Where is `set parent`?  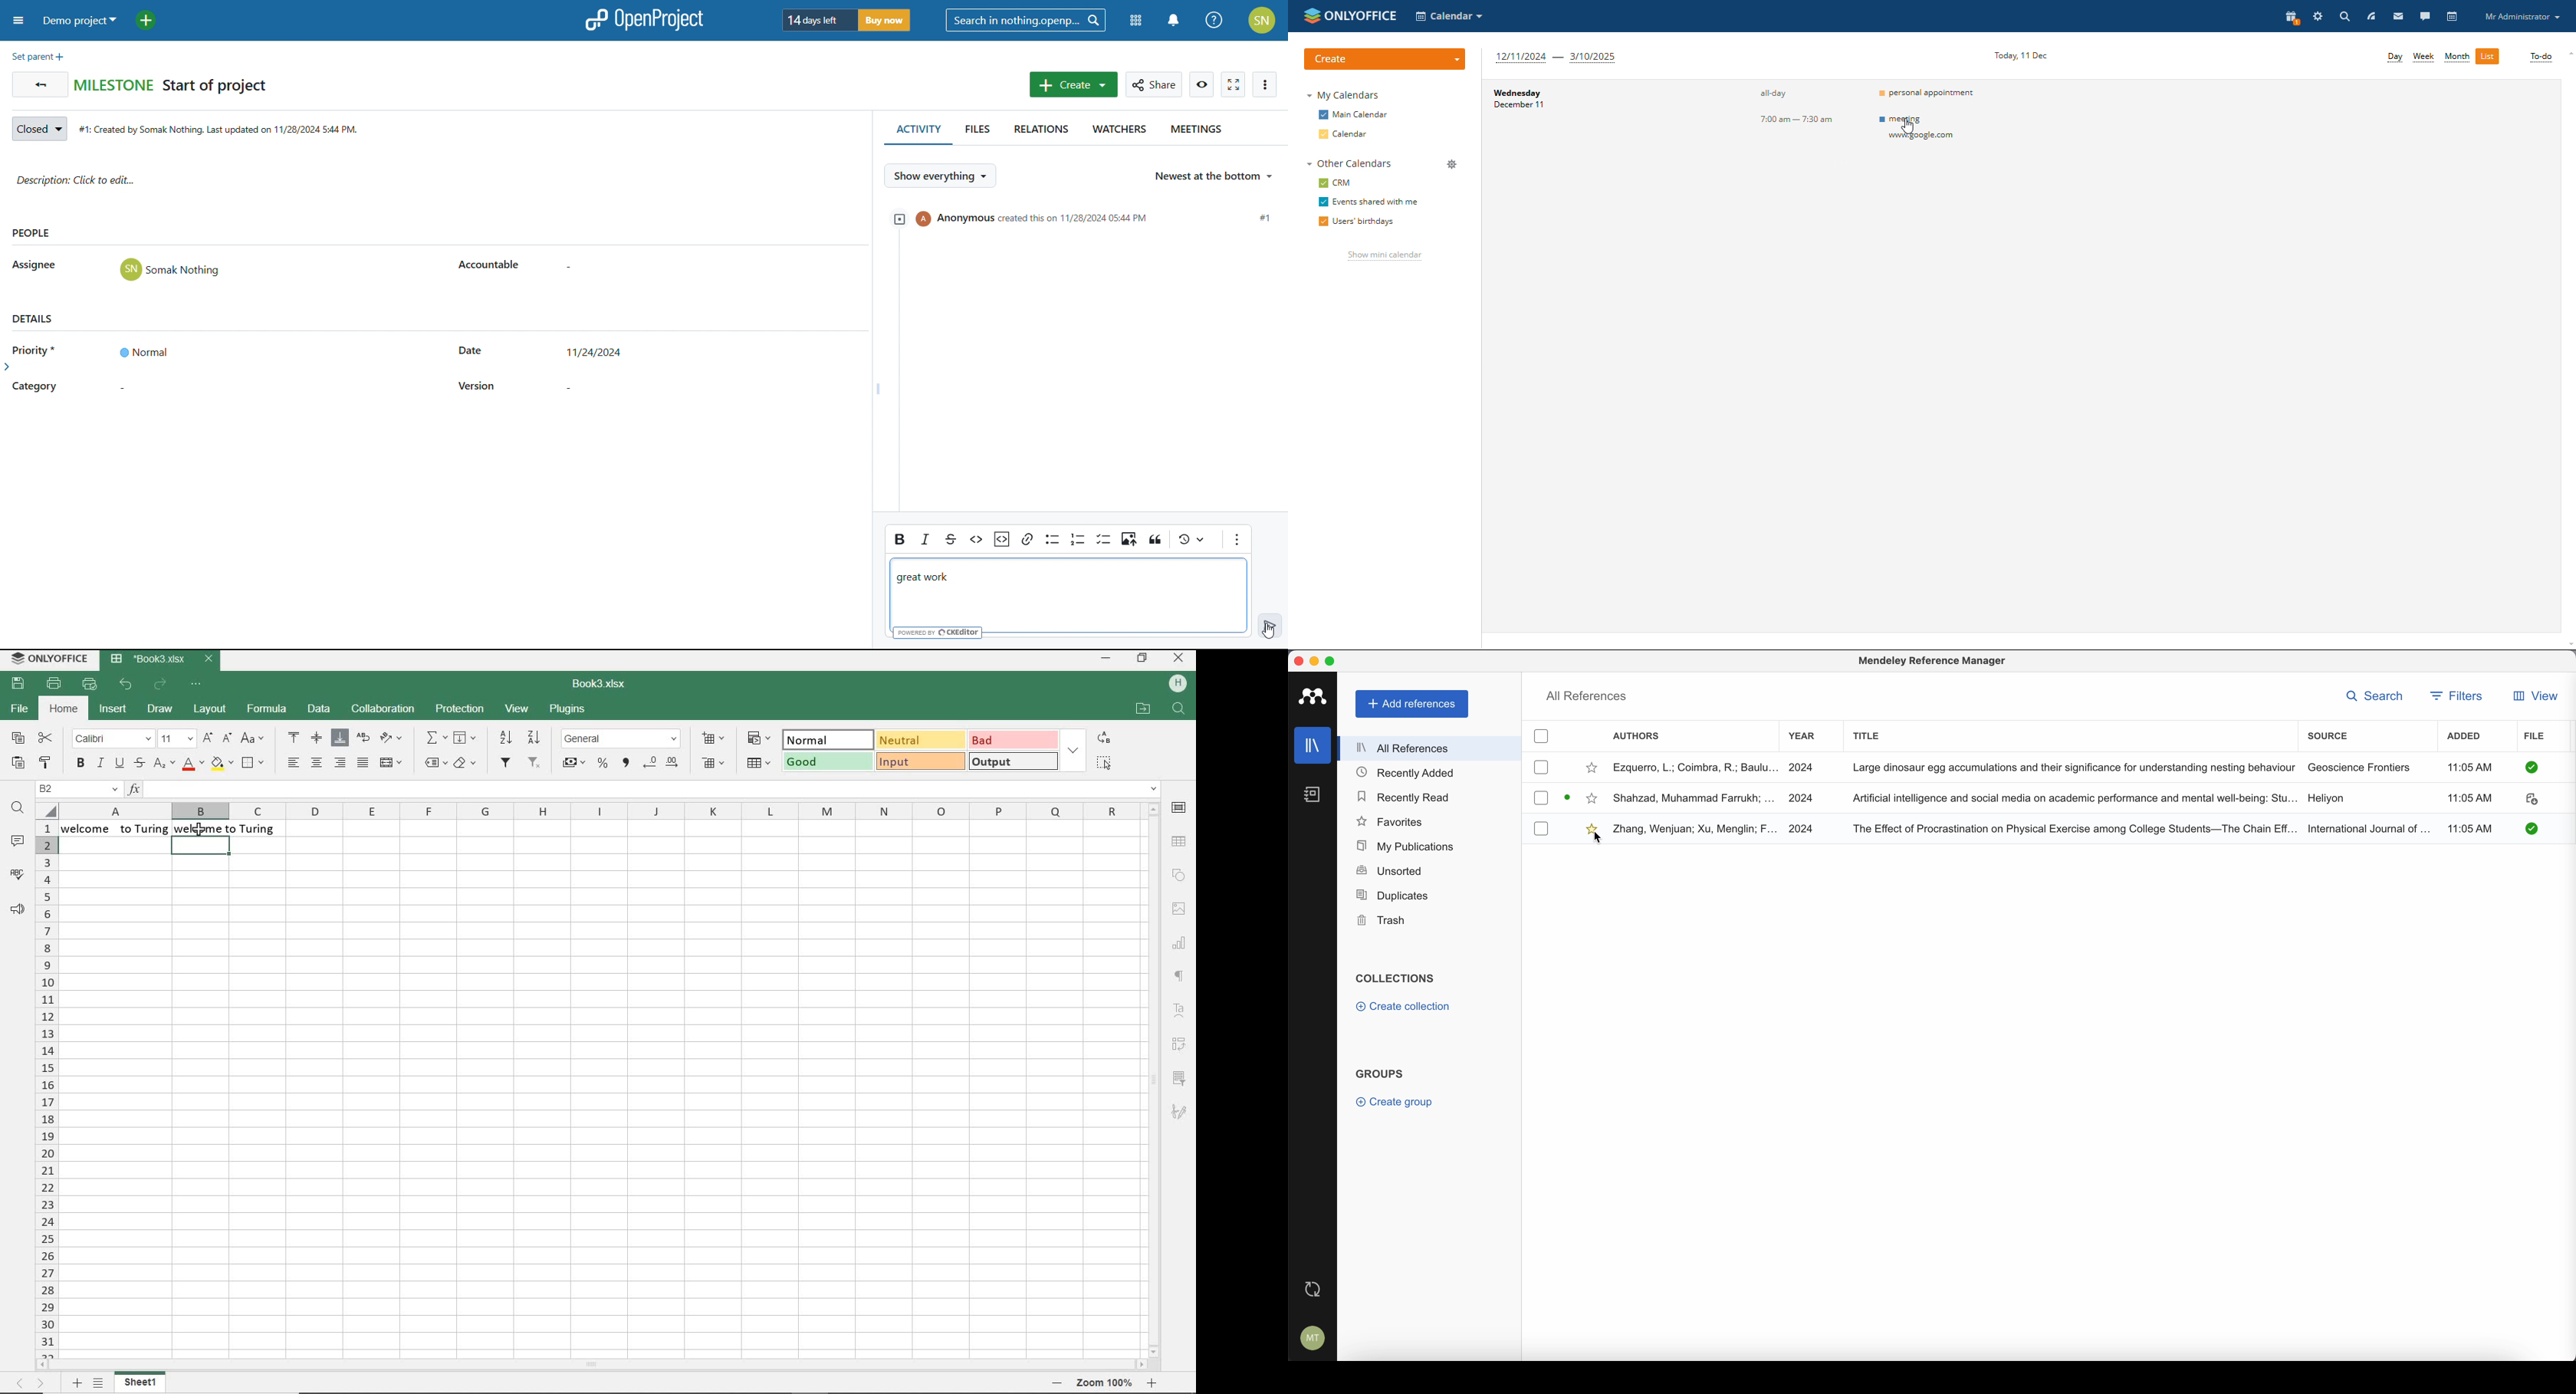
set parent is located at coordinates (38, 57).